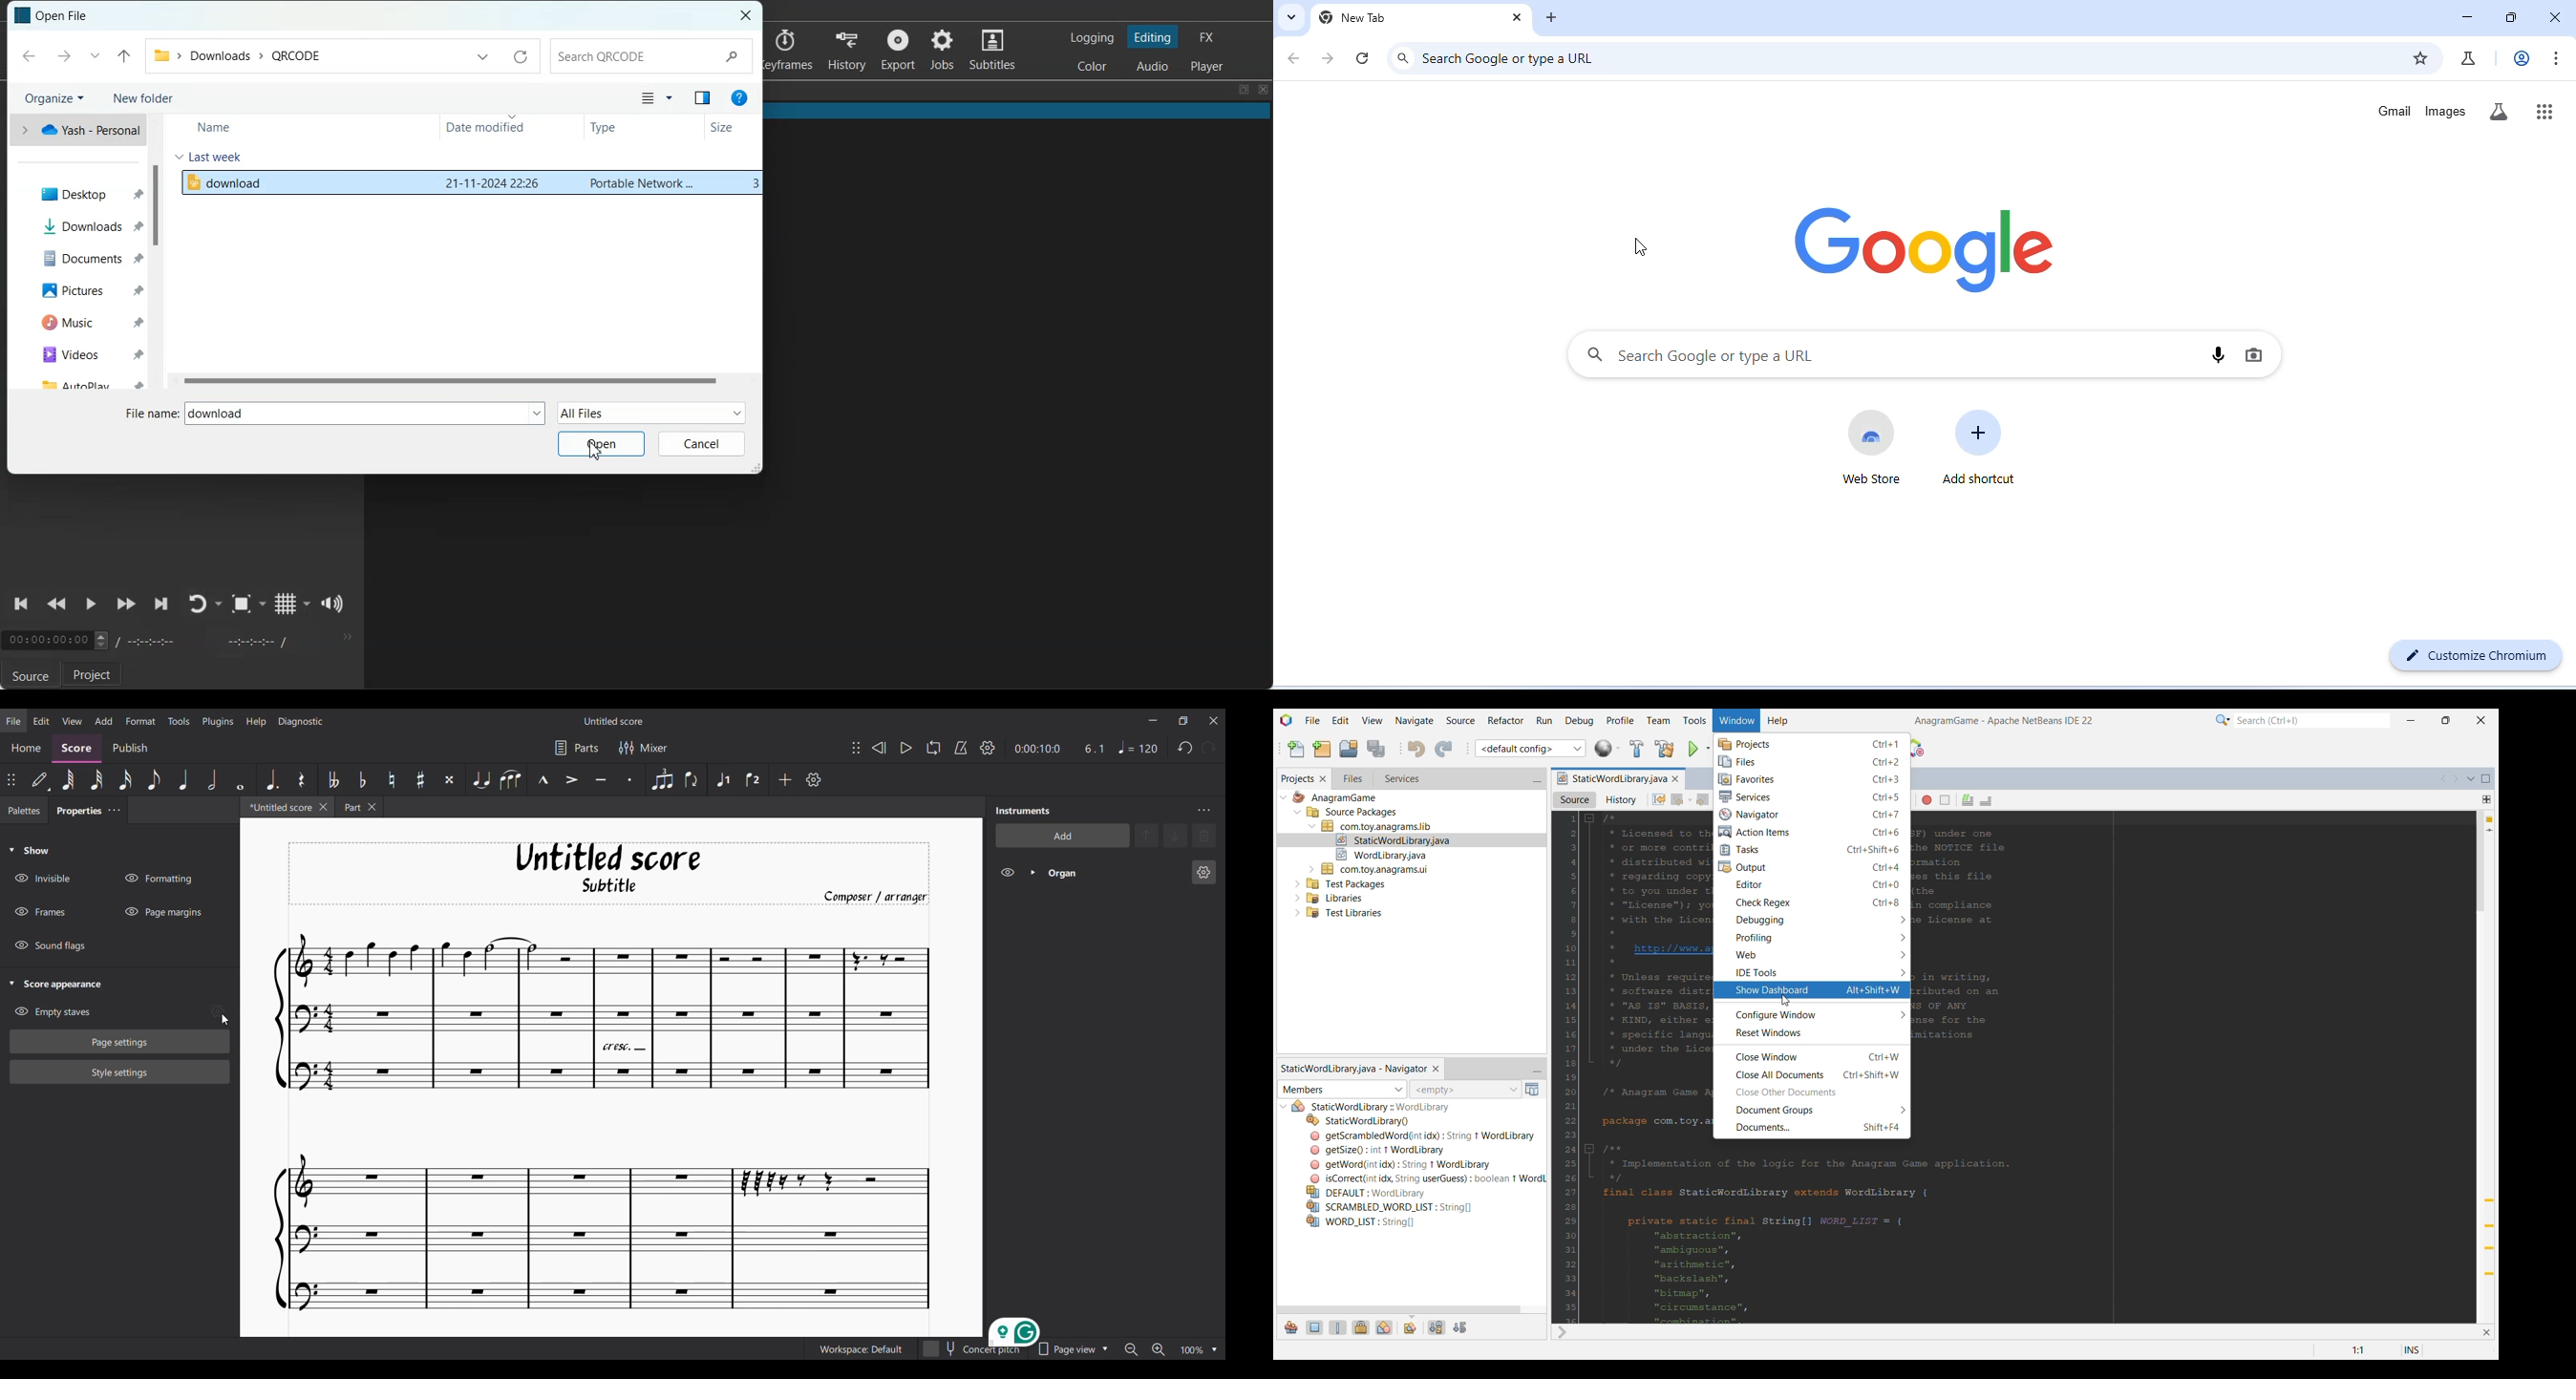 The width and height of the screenshot is (2576, 1400). What do you see at coordinates (1460, 720) in the screenshot?
I see `Source menu` at bounding box center [1460, 720].